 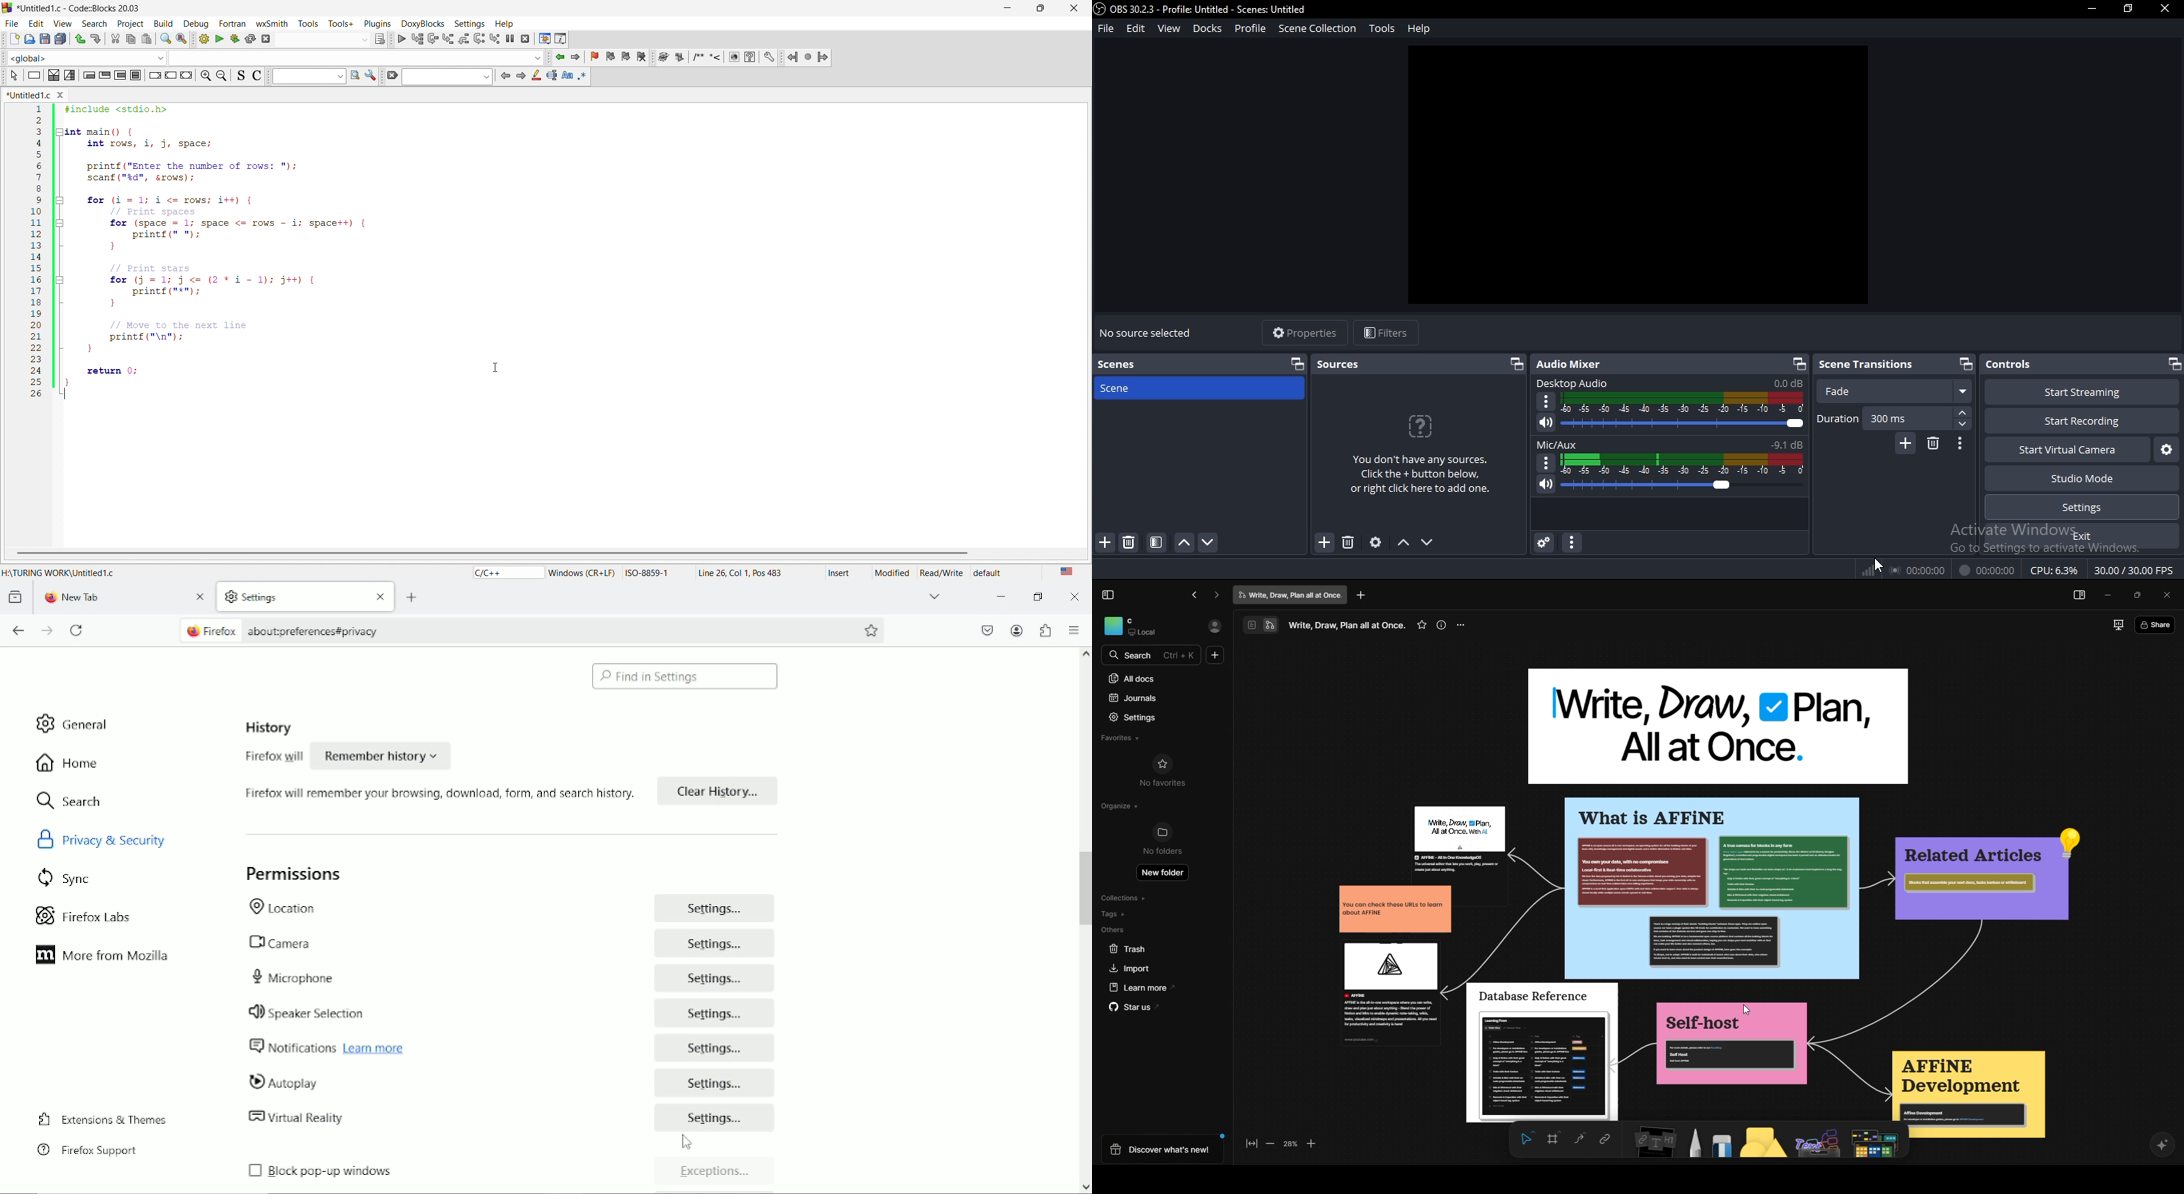 I want to click on profile, so click(x=1250, y=29).